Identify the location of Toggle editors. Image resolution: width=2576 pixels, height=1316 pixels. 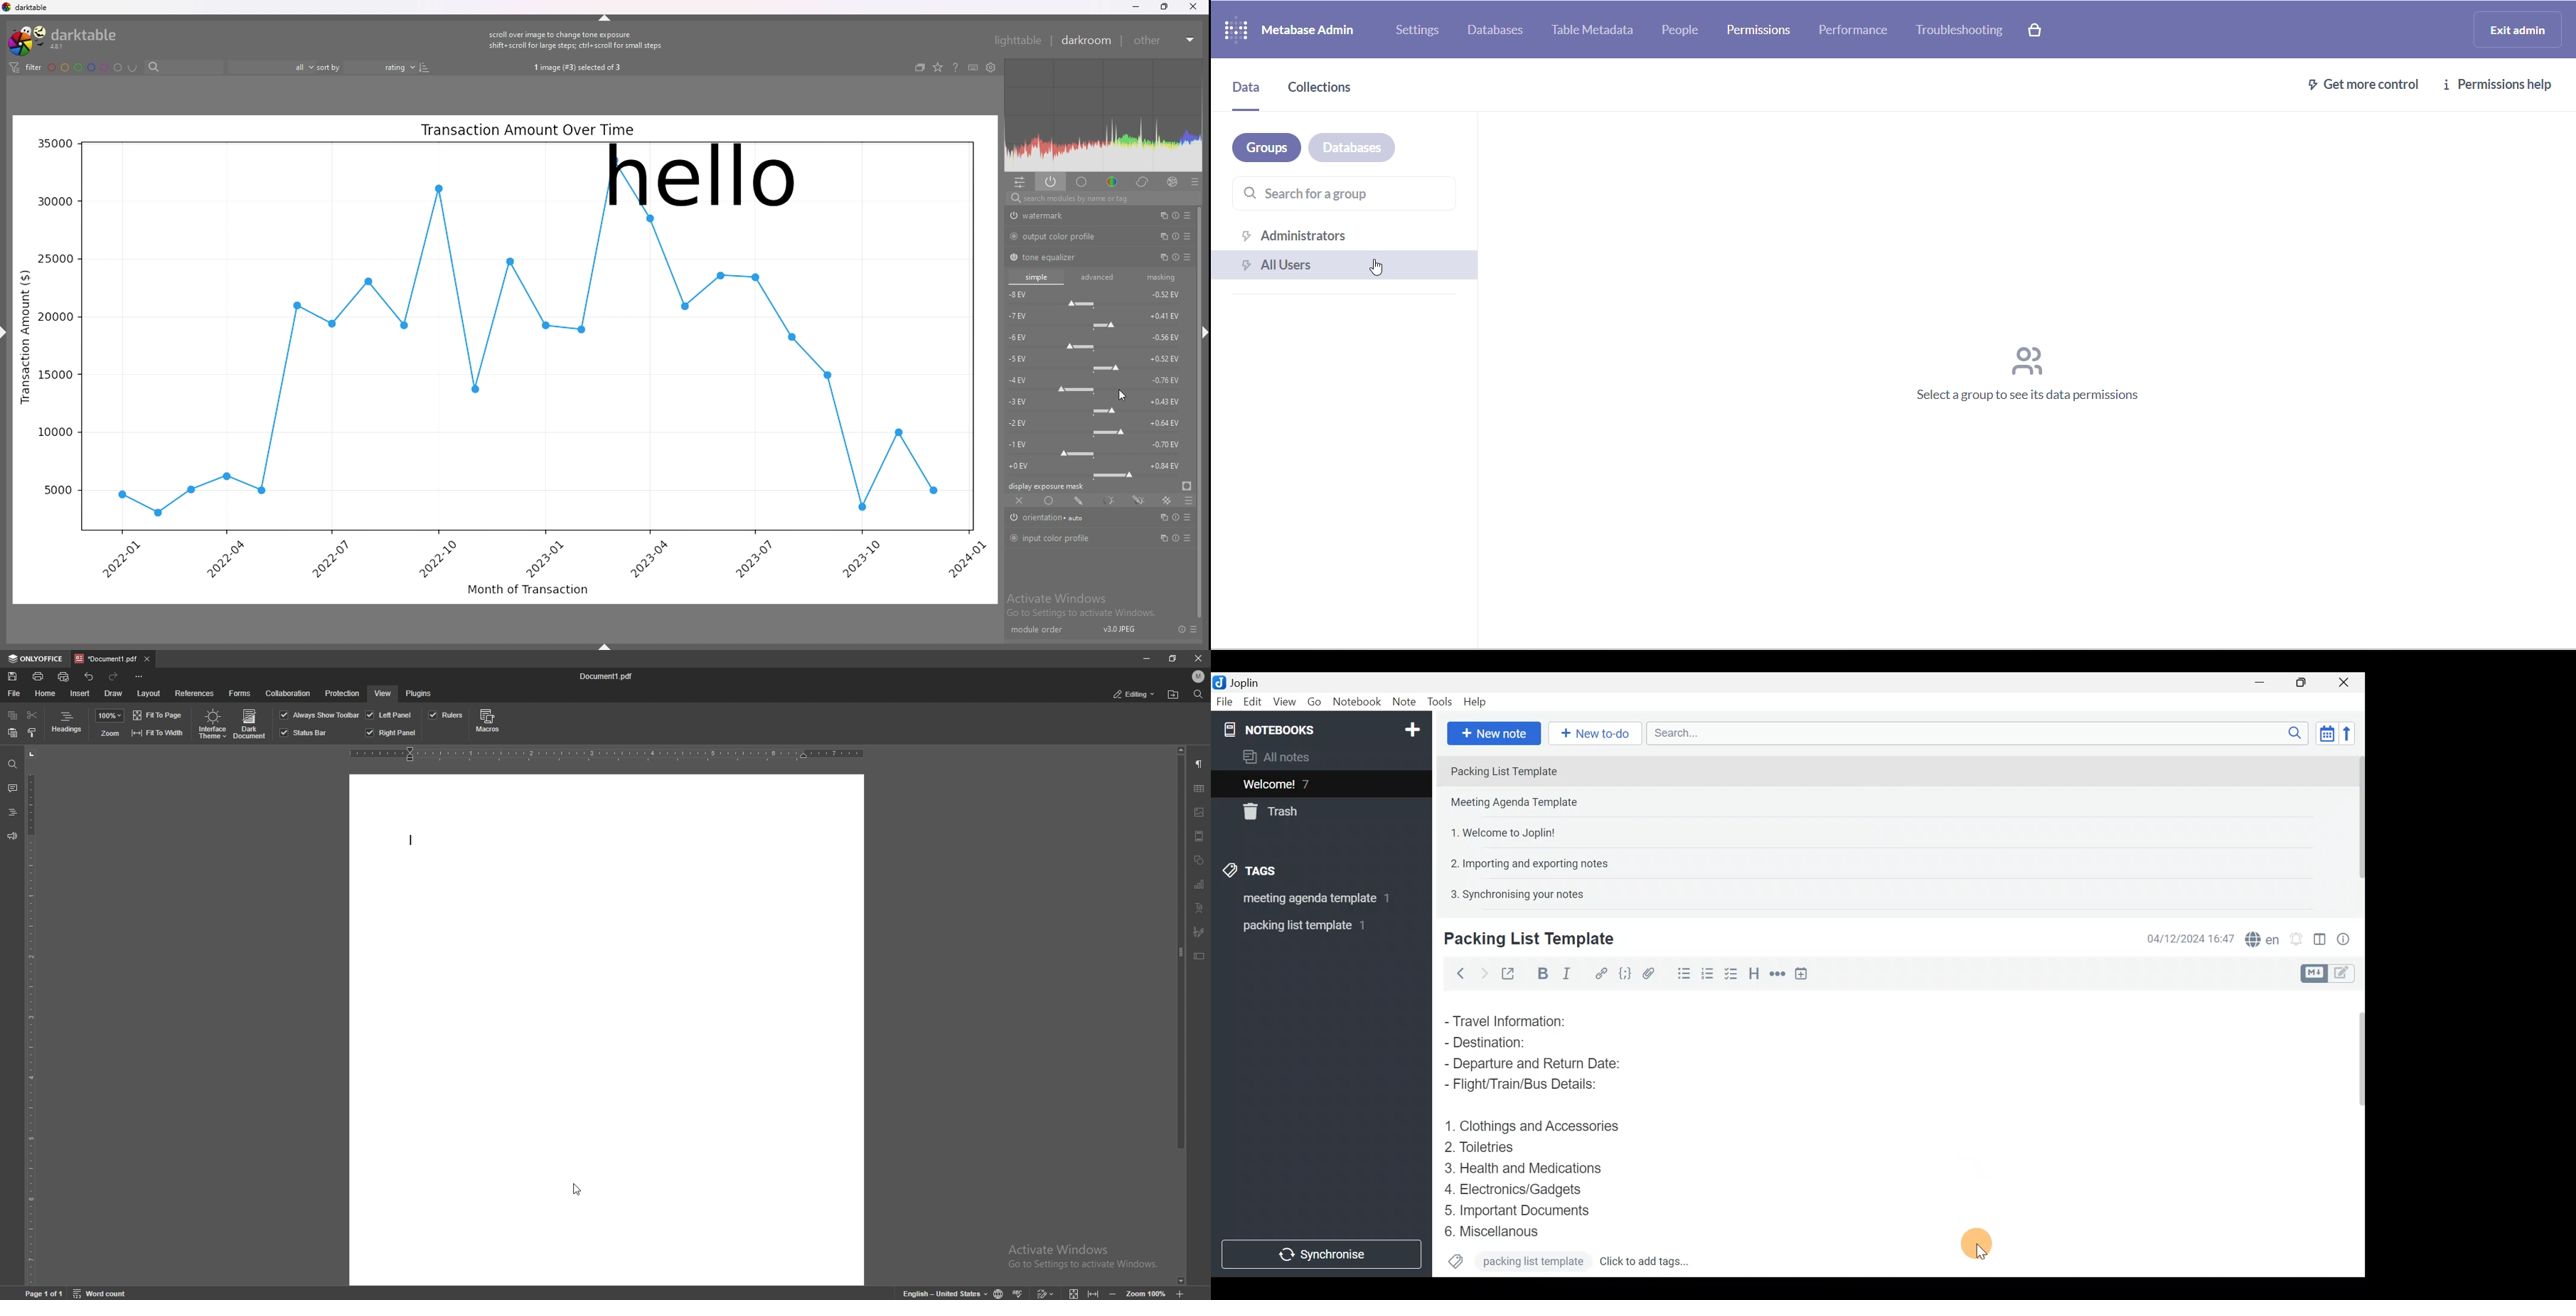
(2348, 974).